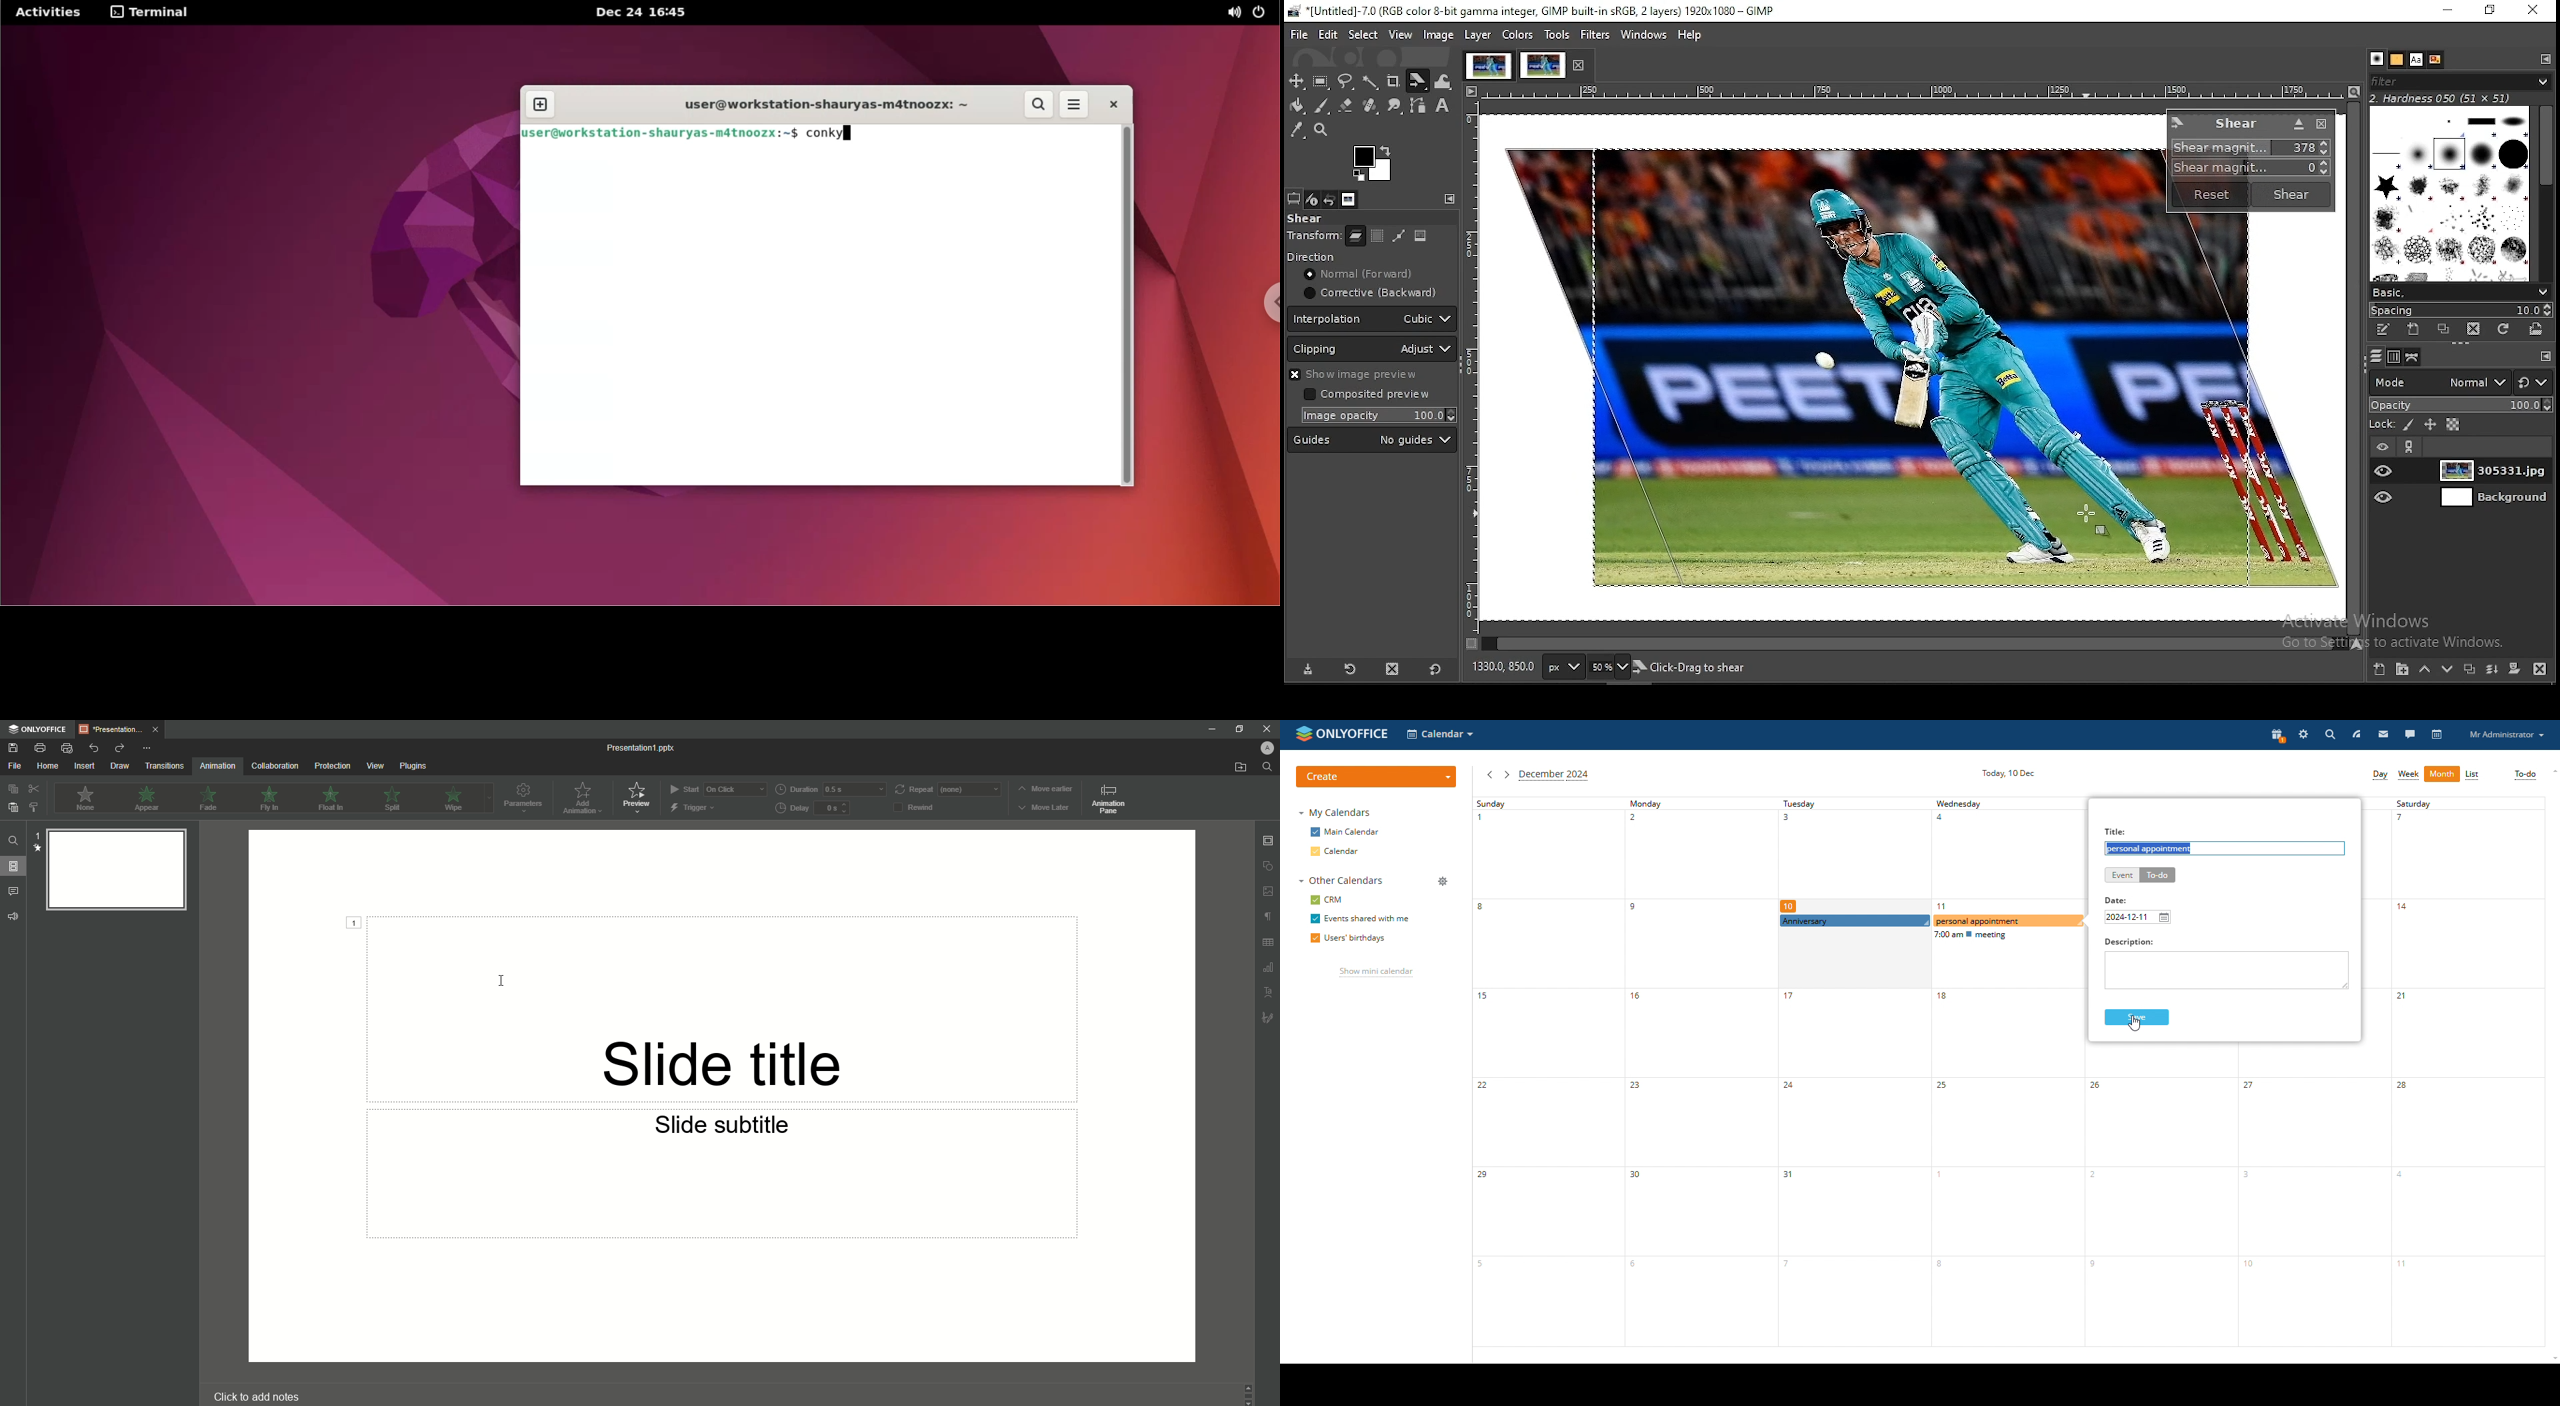 The image size is (2576, 1428). What do you see at coordinates (15, 843) in the screenshot?
I see `Find` at bounding box center [15, 843].